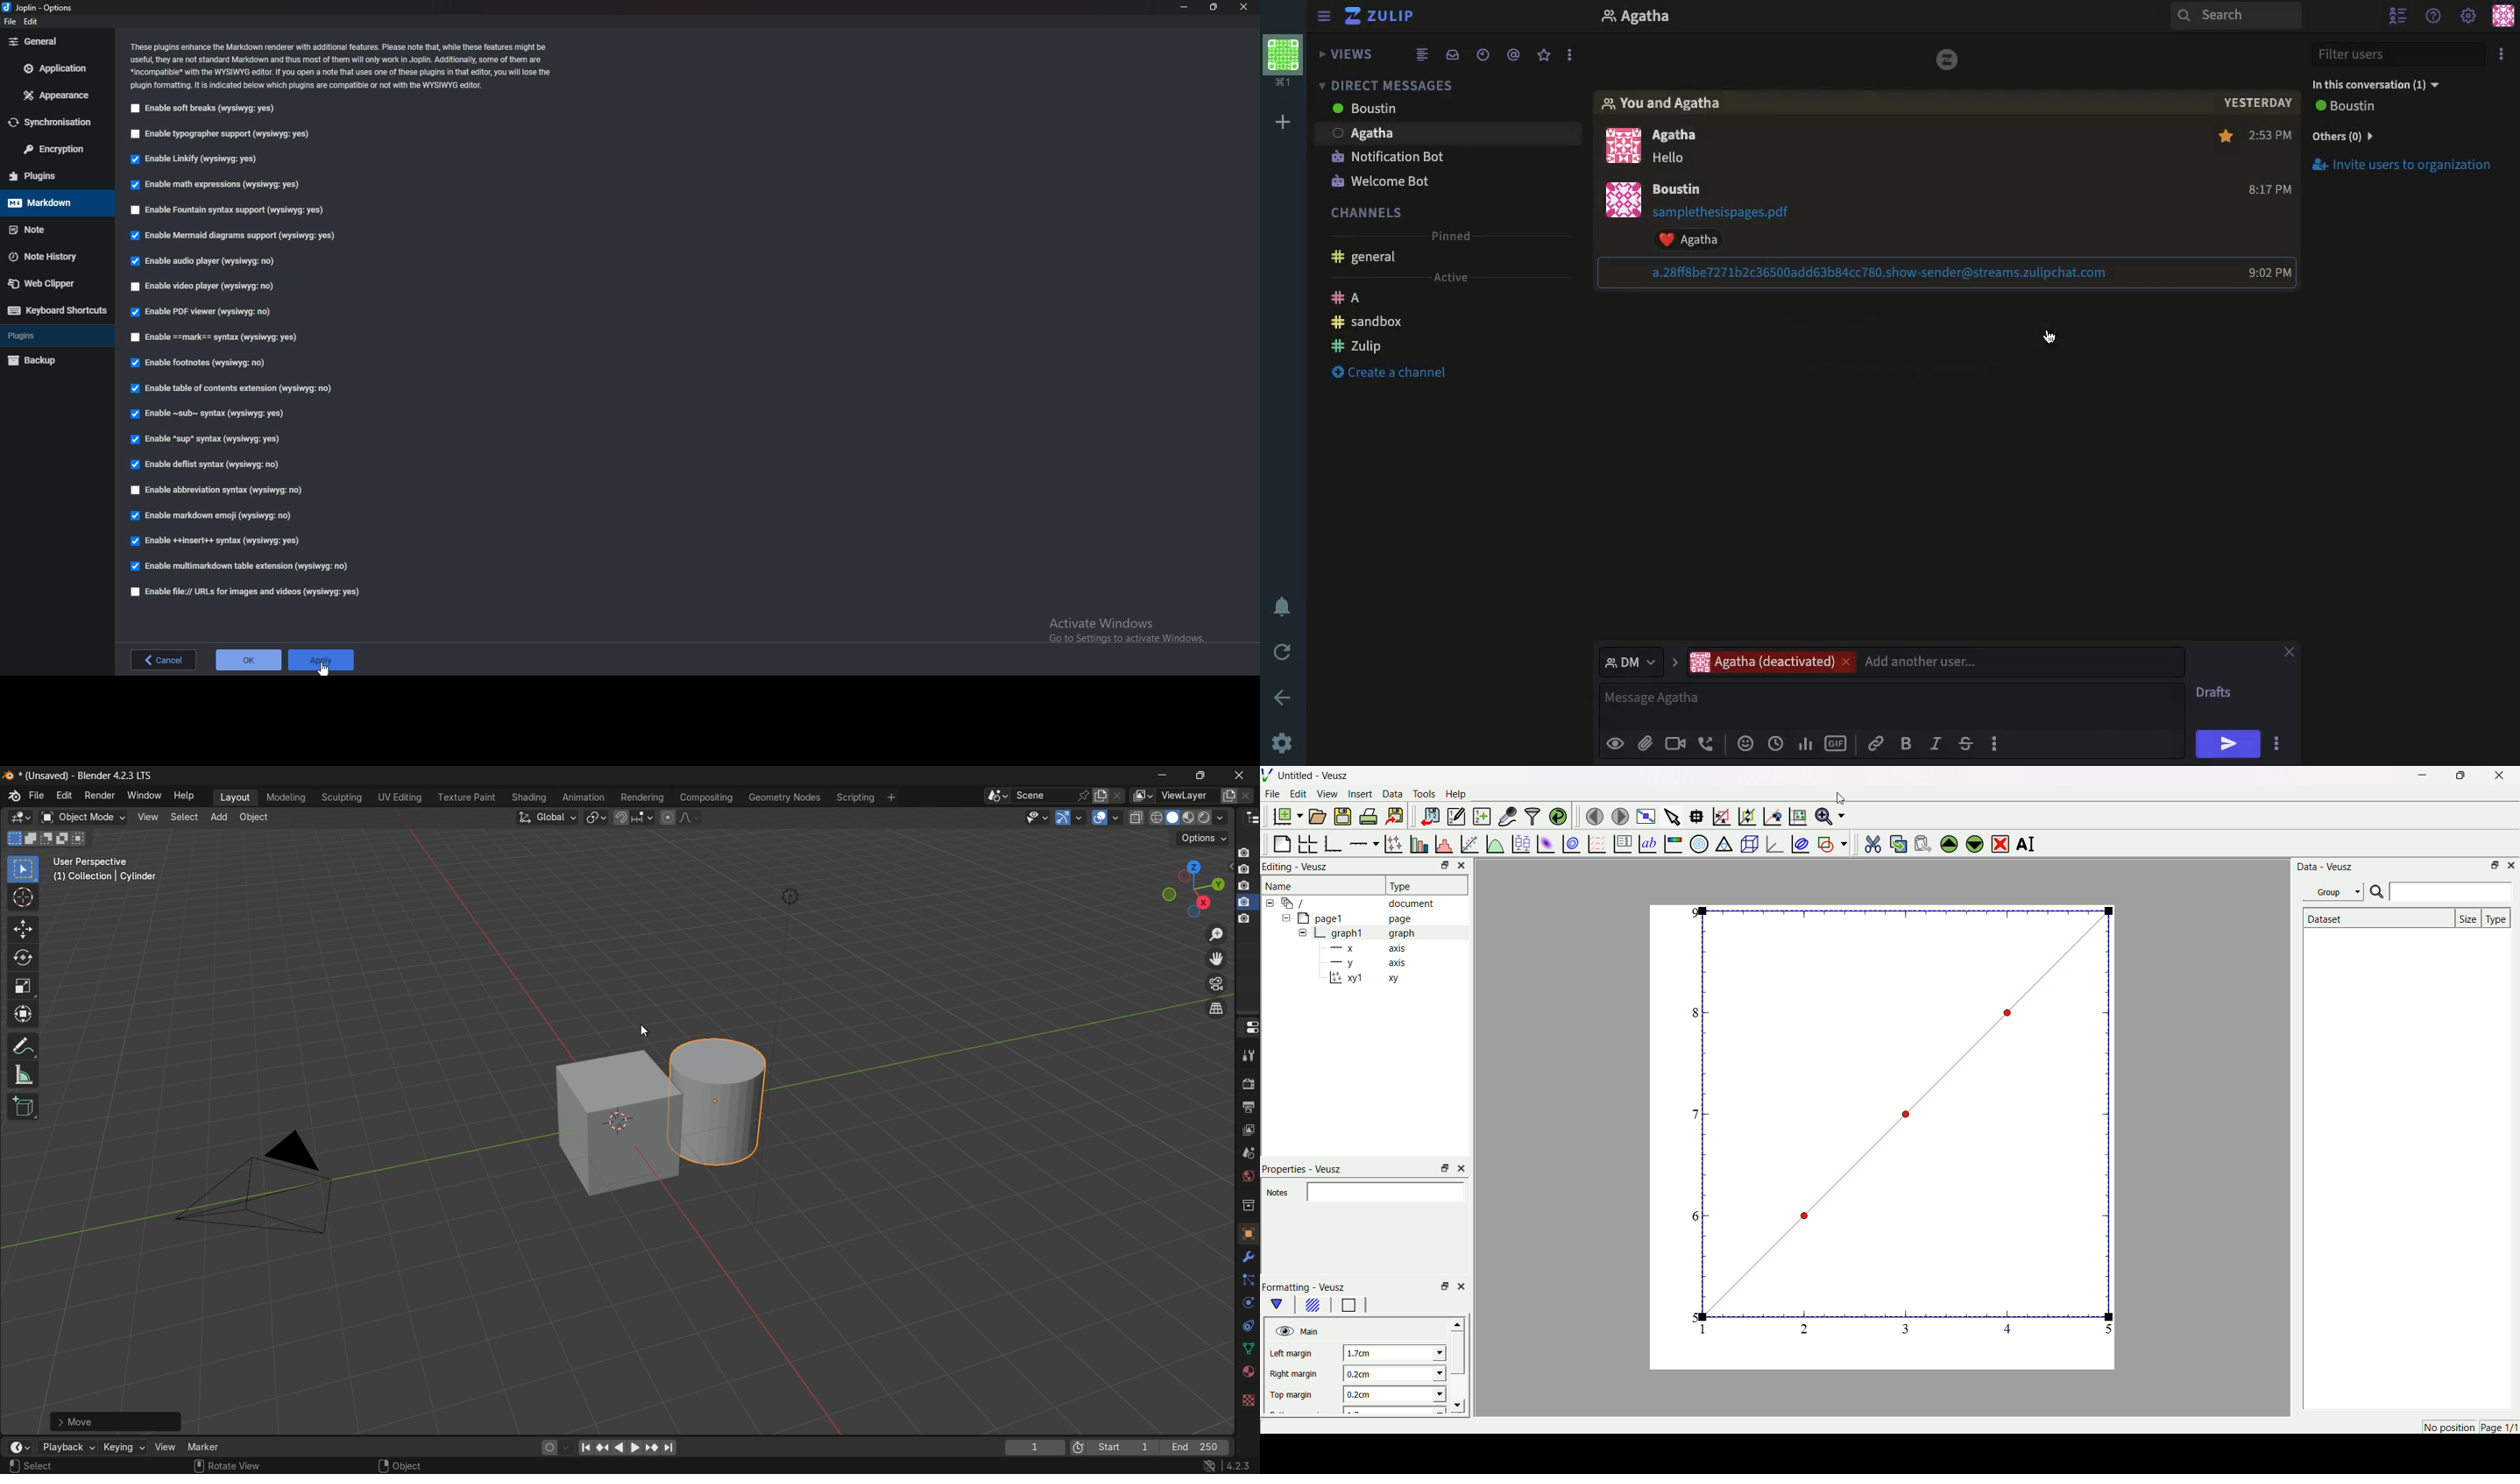 This screenshot has height=1484, width=2520. What do you see at coordinates (55, 123) in the screenshot?
I see `Synchronization` at bounding box center [55, 123].